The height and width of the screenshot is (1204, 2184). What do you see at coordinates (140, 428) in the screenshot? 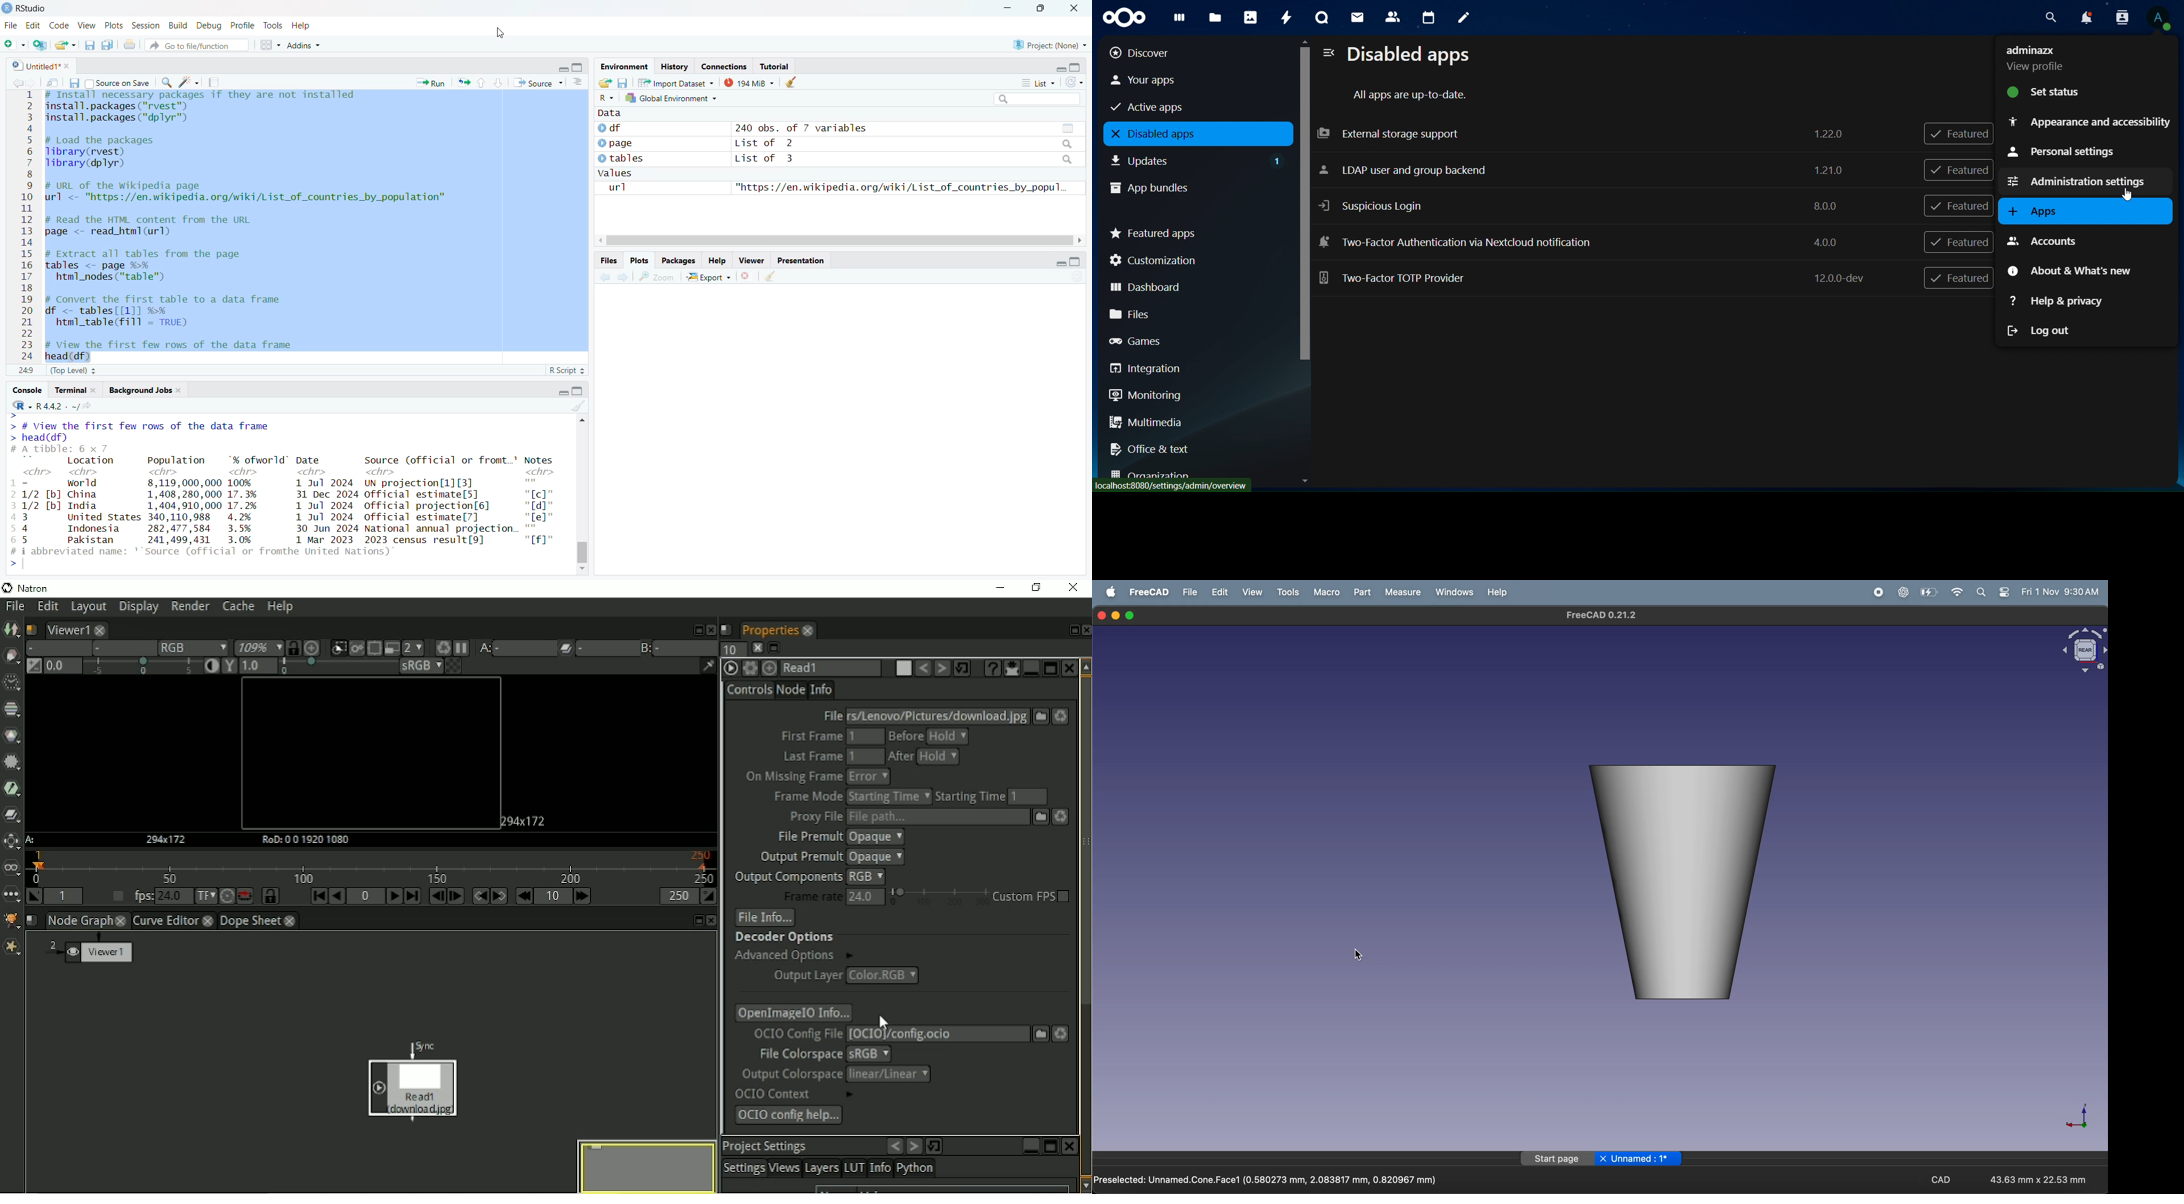
I see `>> # view the first few rows of the data frame> head(df)` at bounding box center [140, 428].